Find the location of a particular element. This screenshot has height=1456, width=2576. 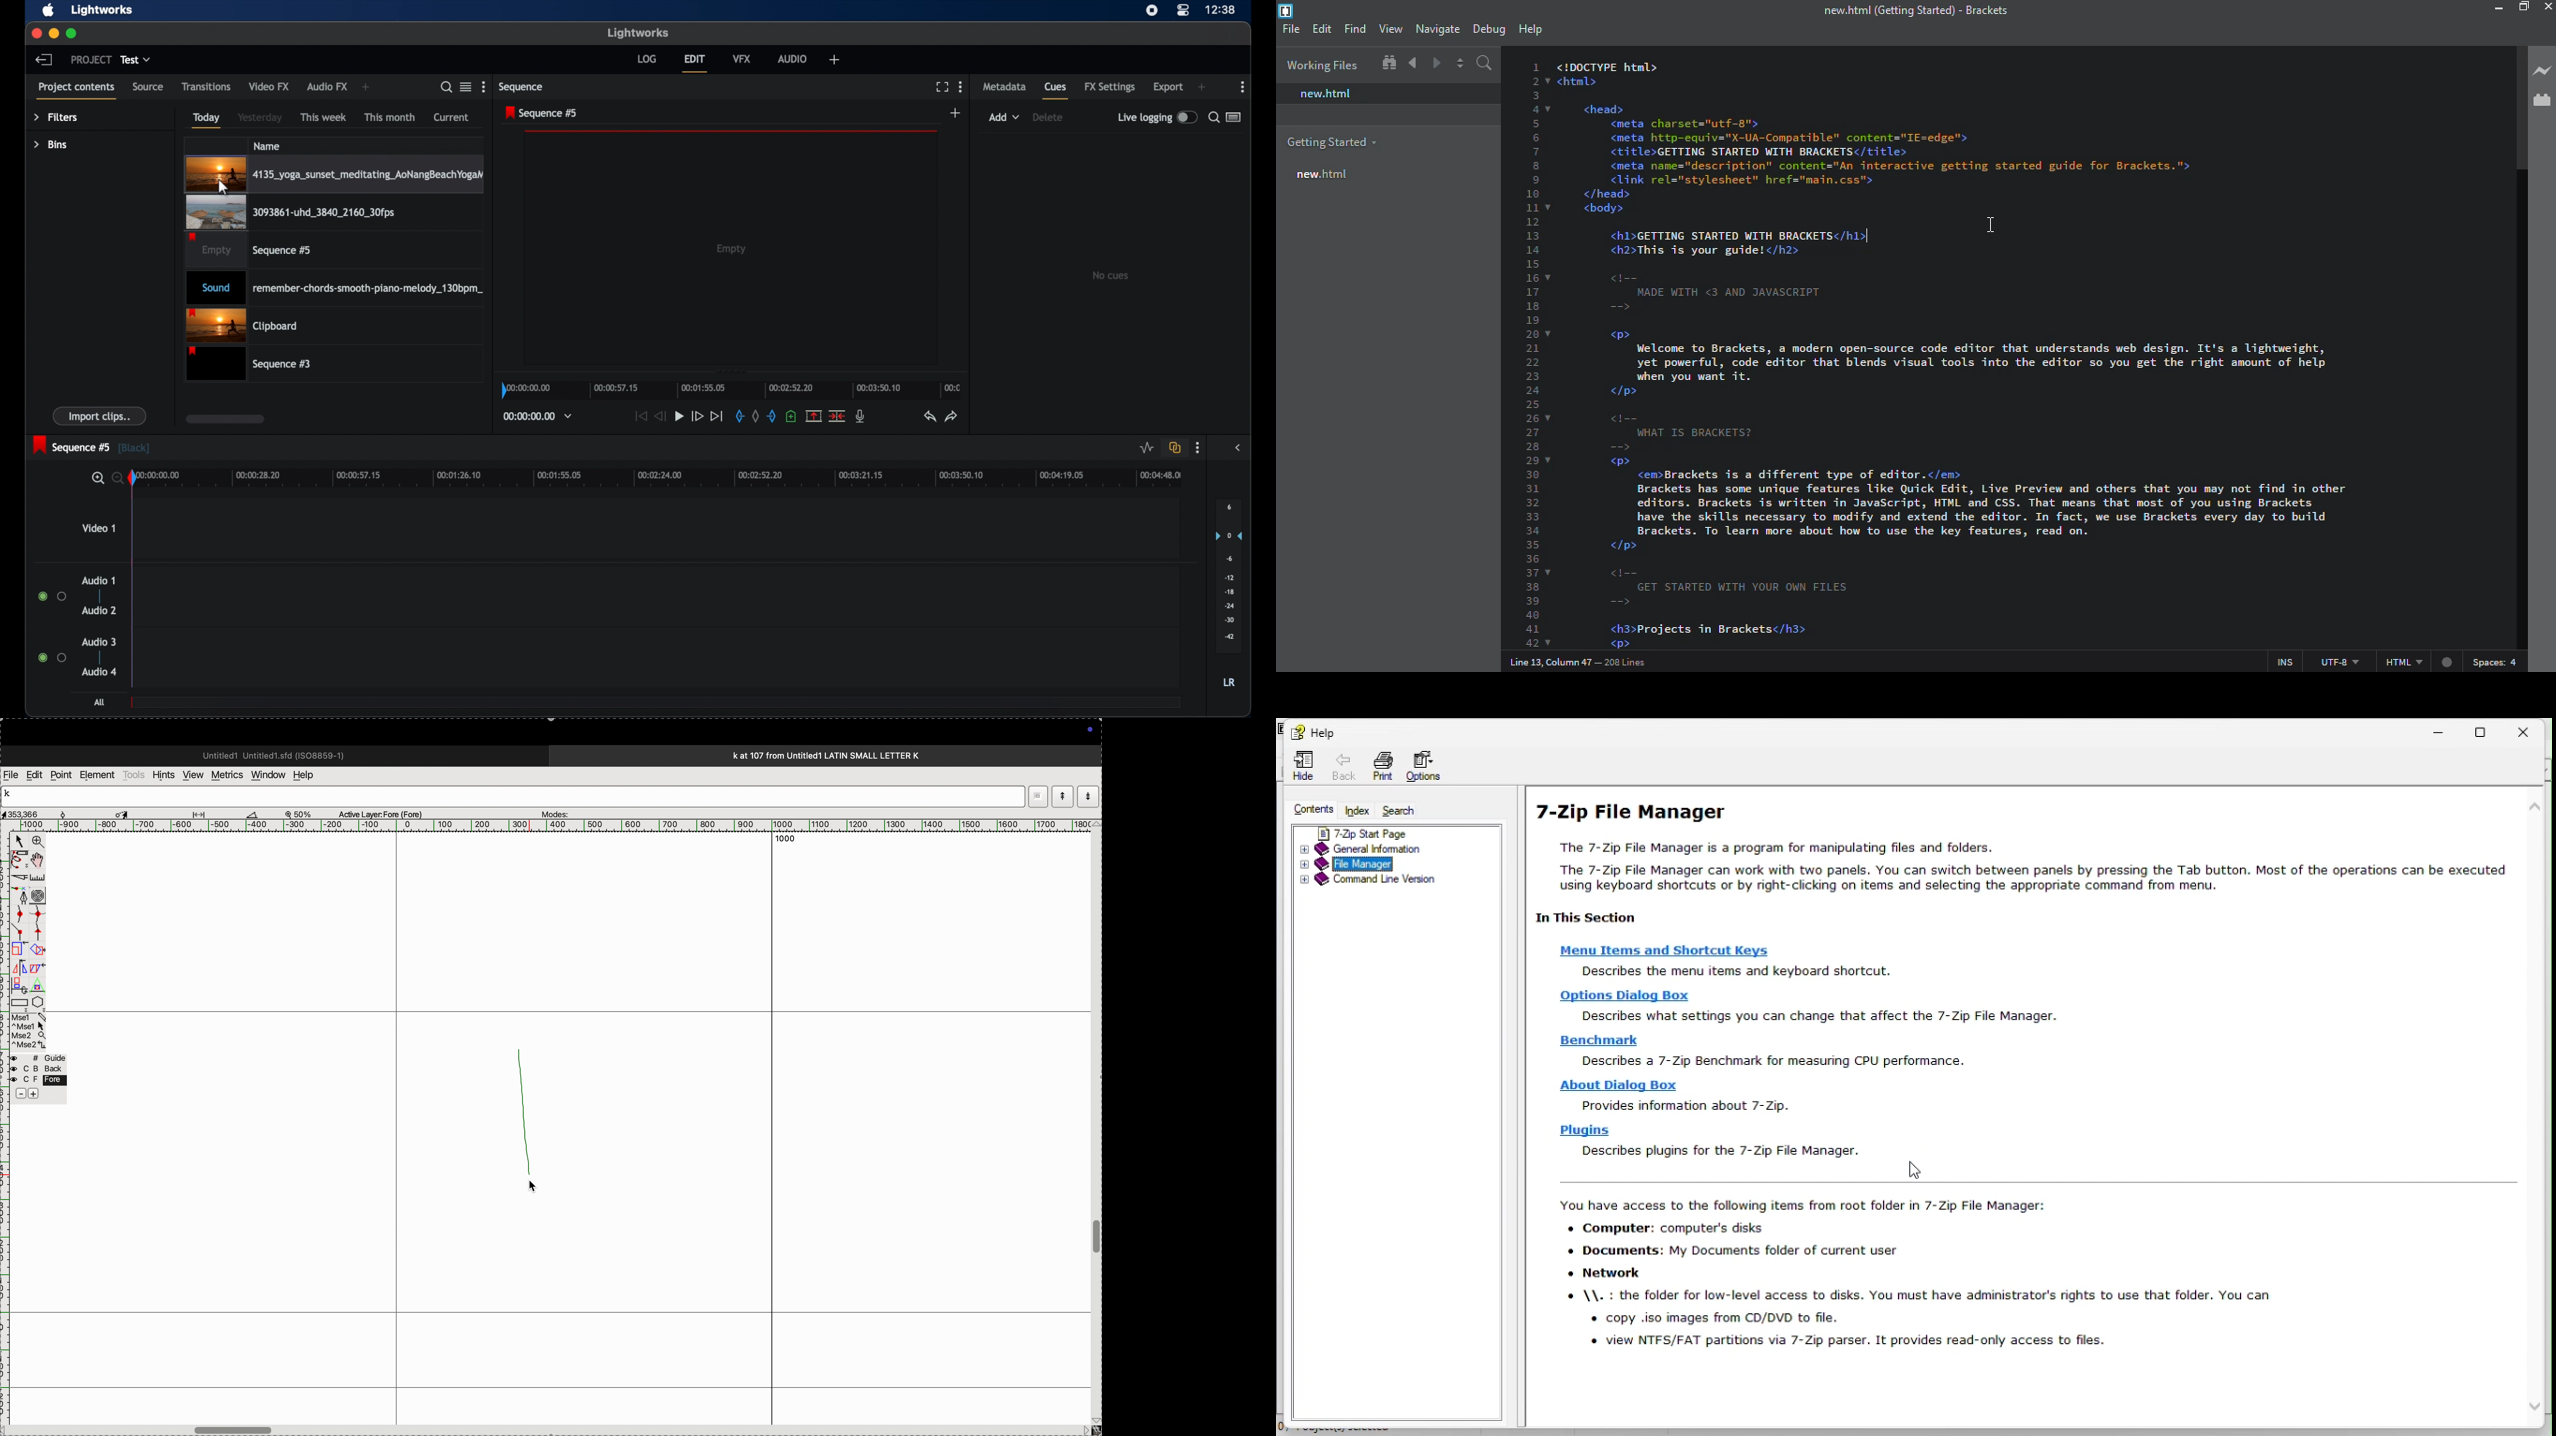

navigate forward is located at coordinates (1437, 63).